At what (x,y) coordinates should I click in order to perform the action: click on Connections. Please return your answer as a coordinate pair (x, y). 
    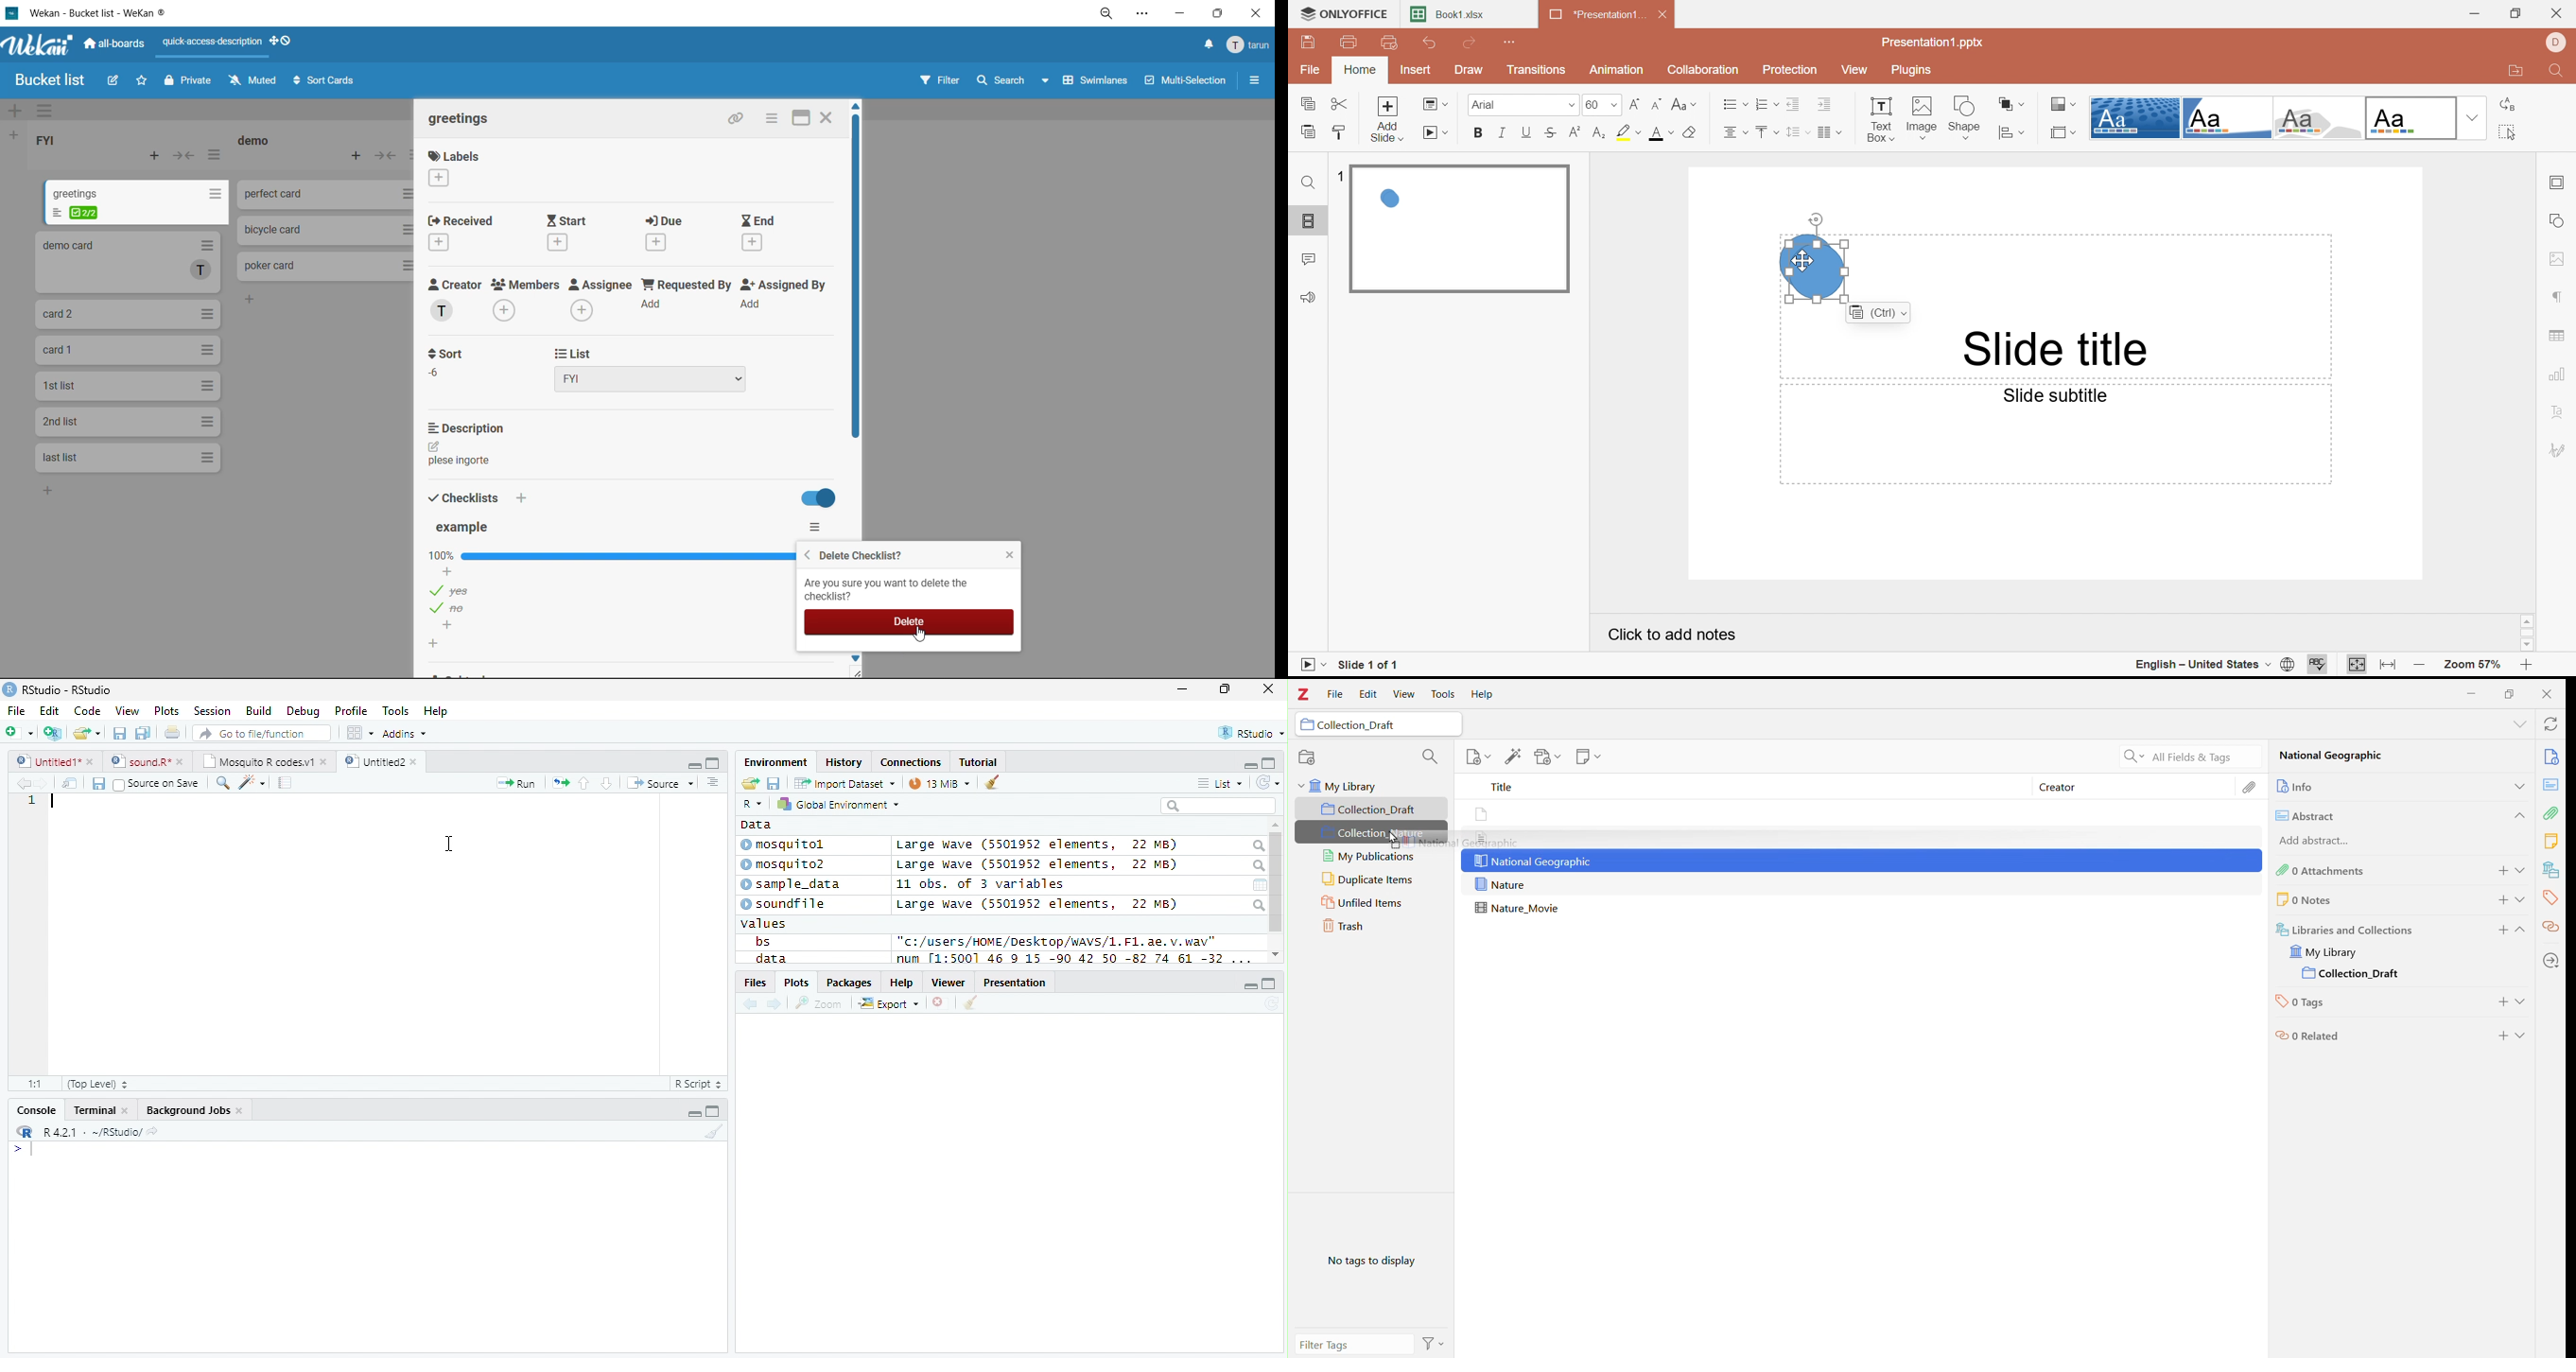
    Looking at the image, I should click on (912, 761).